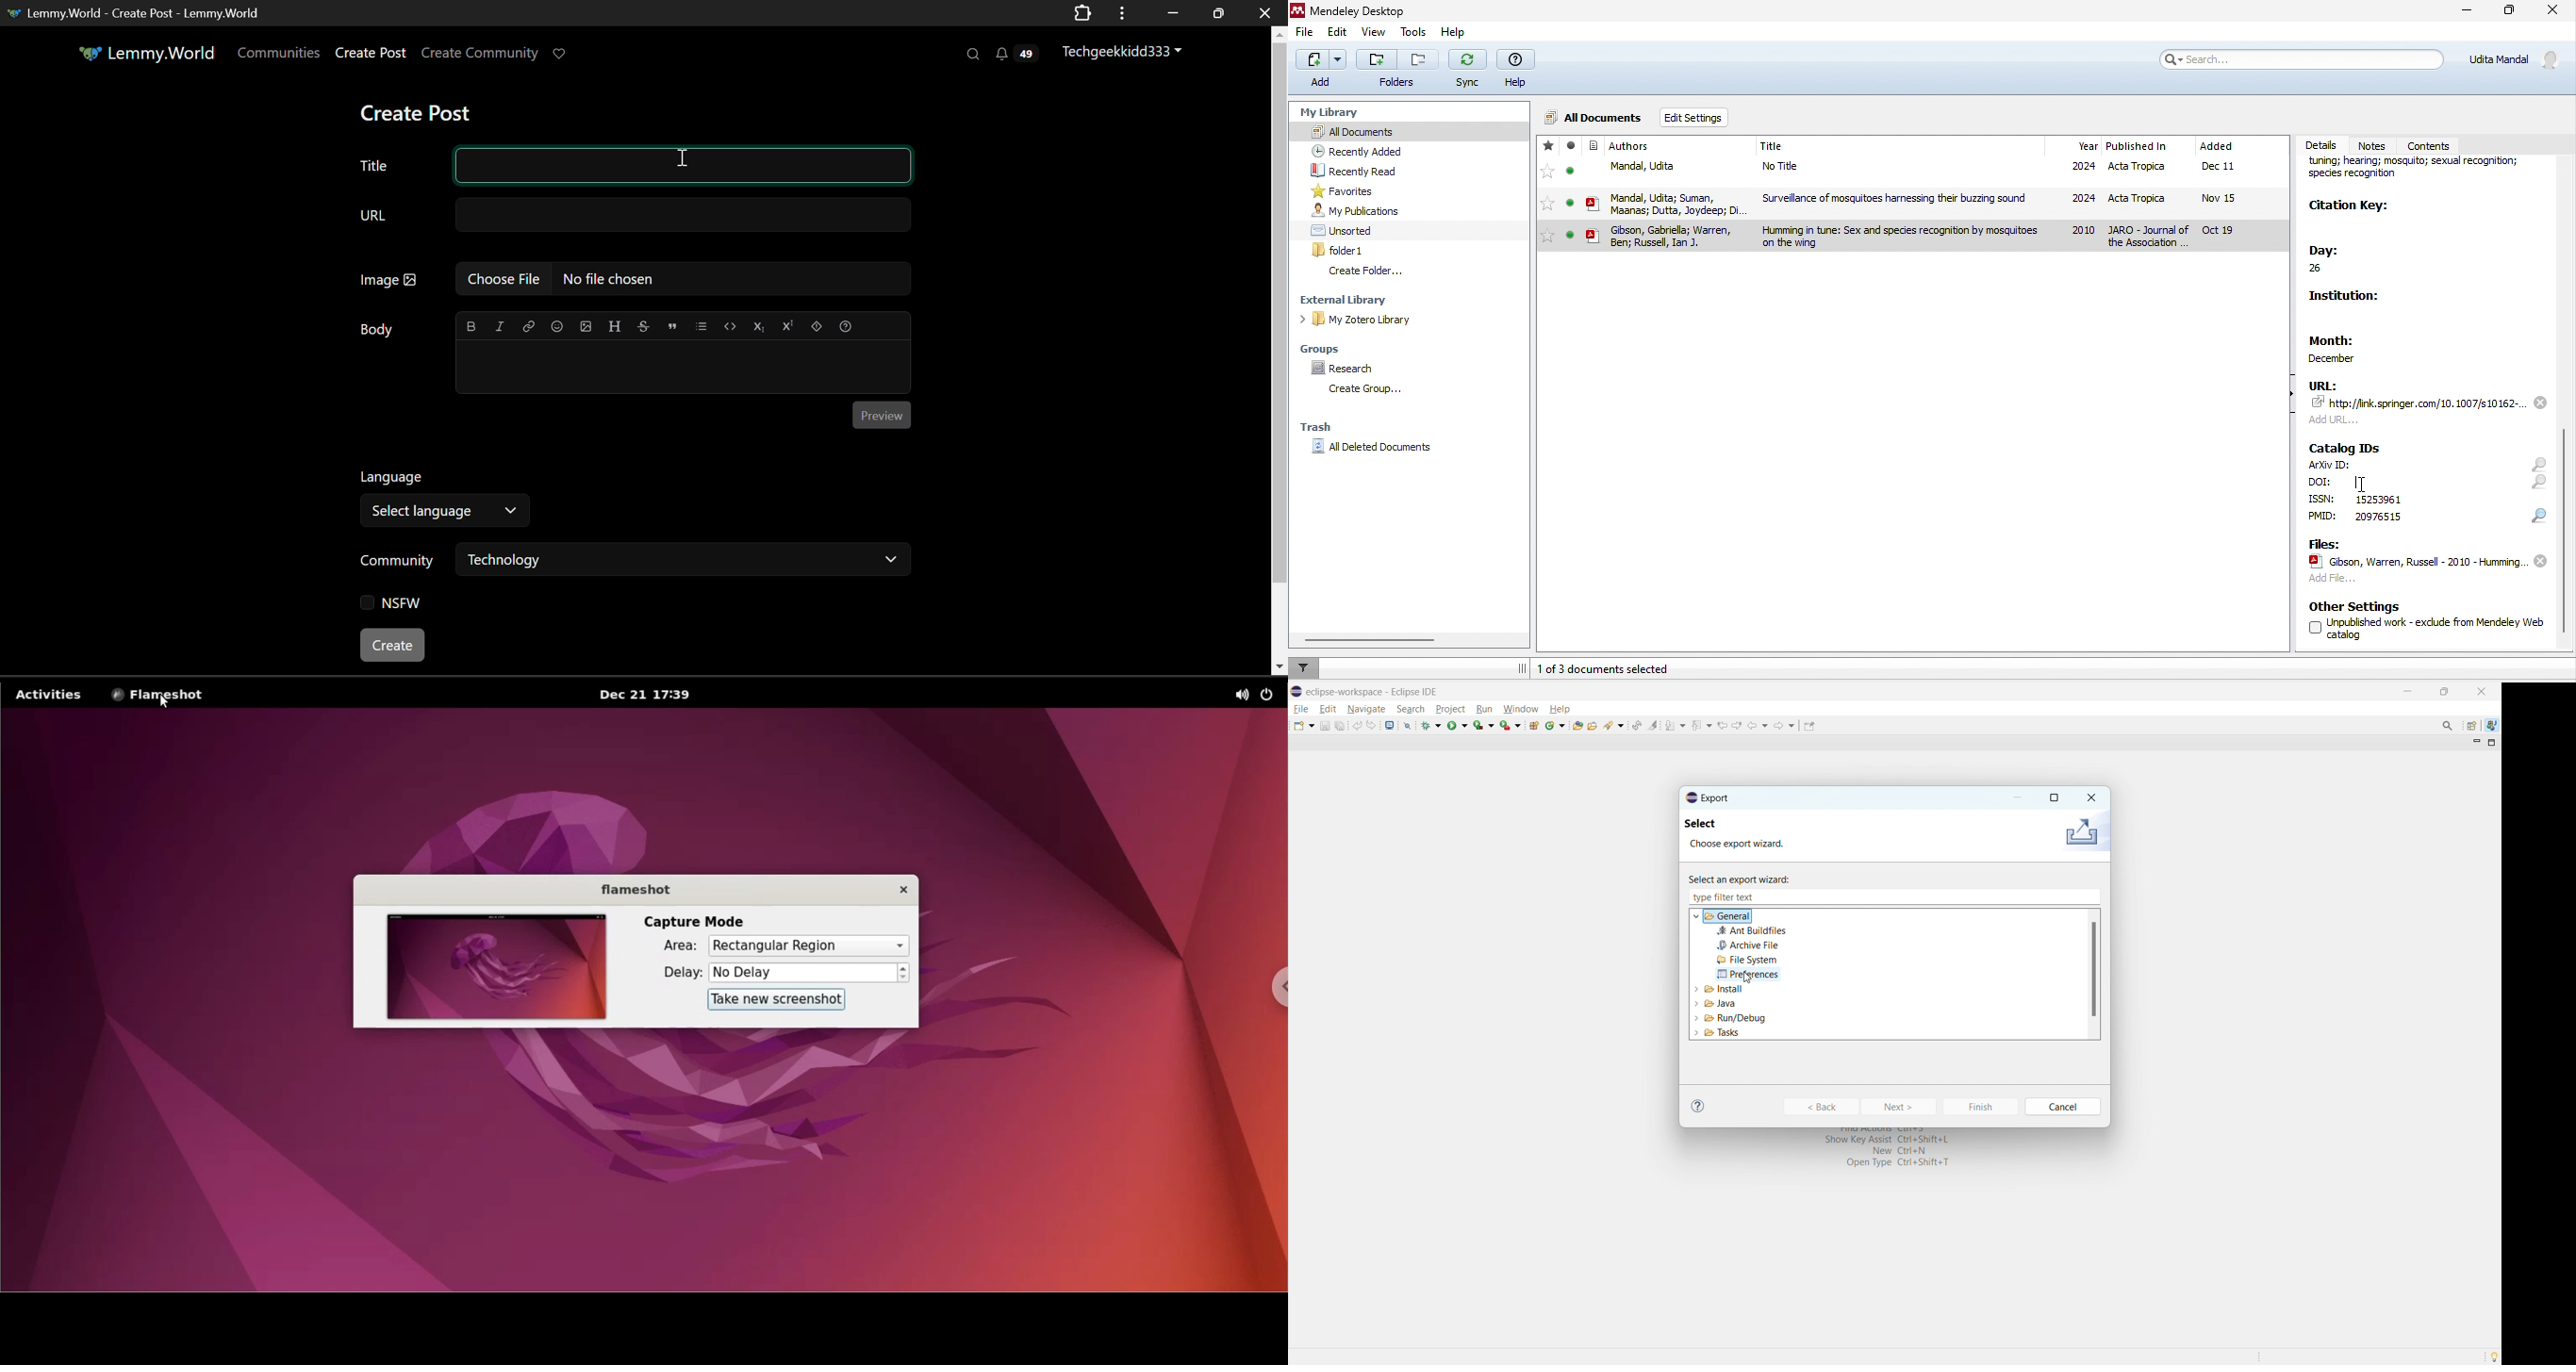  I want to click on minimize, so click(2406, 691).